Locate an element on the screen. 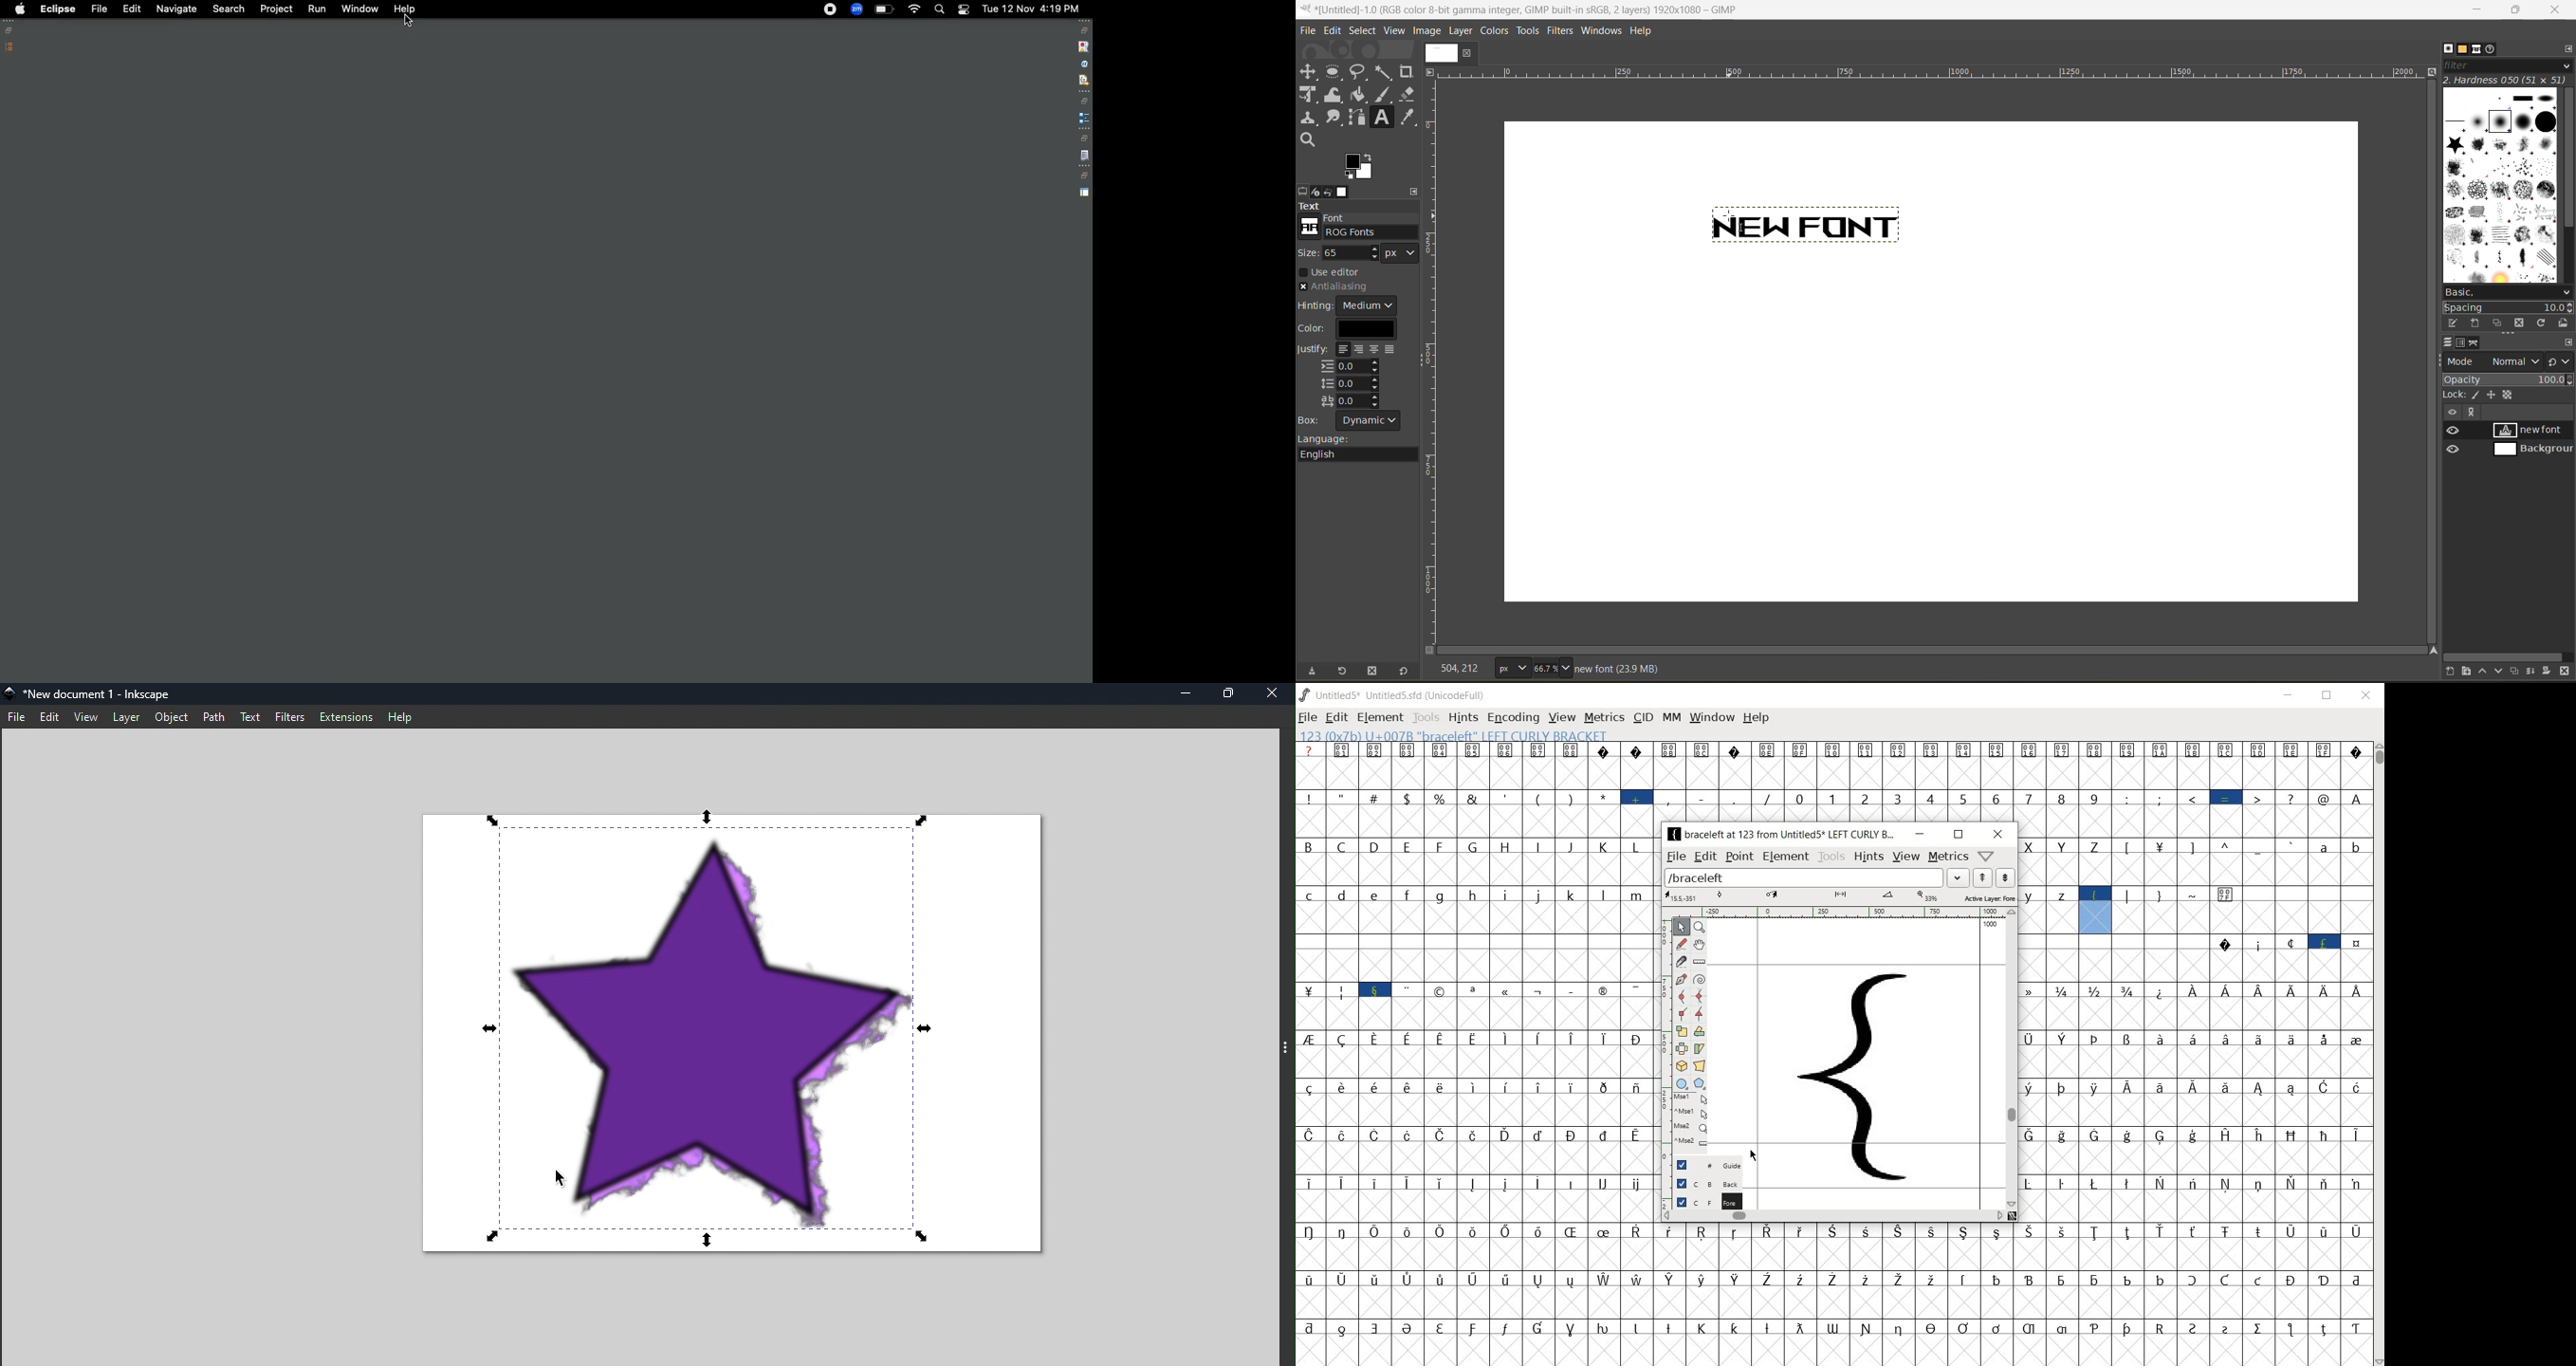  active foreground/background color is located at coordinates (1362, 168).